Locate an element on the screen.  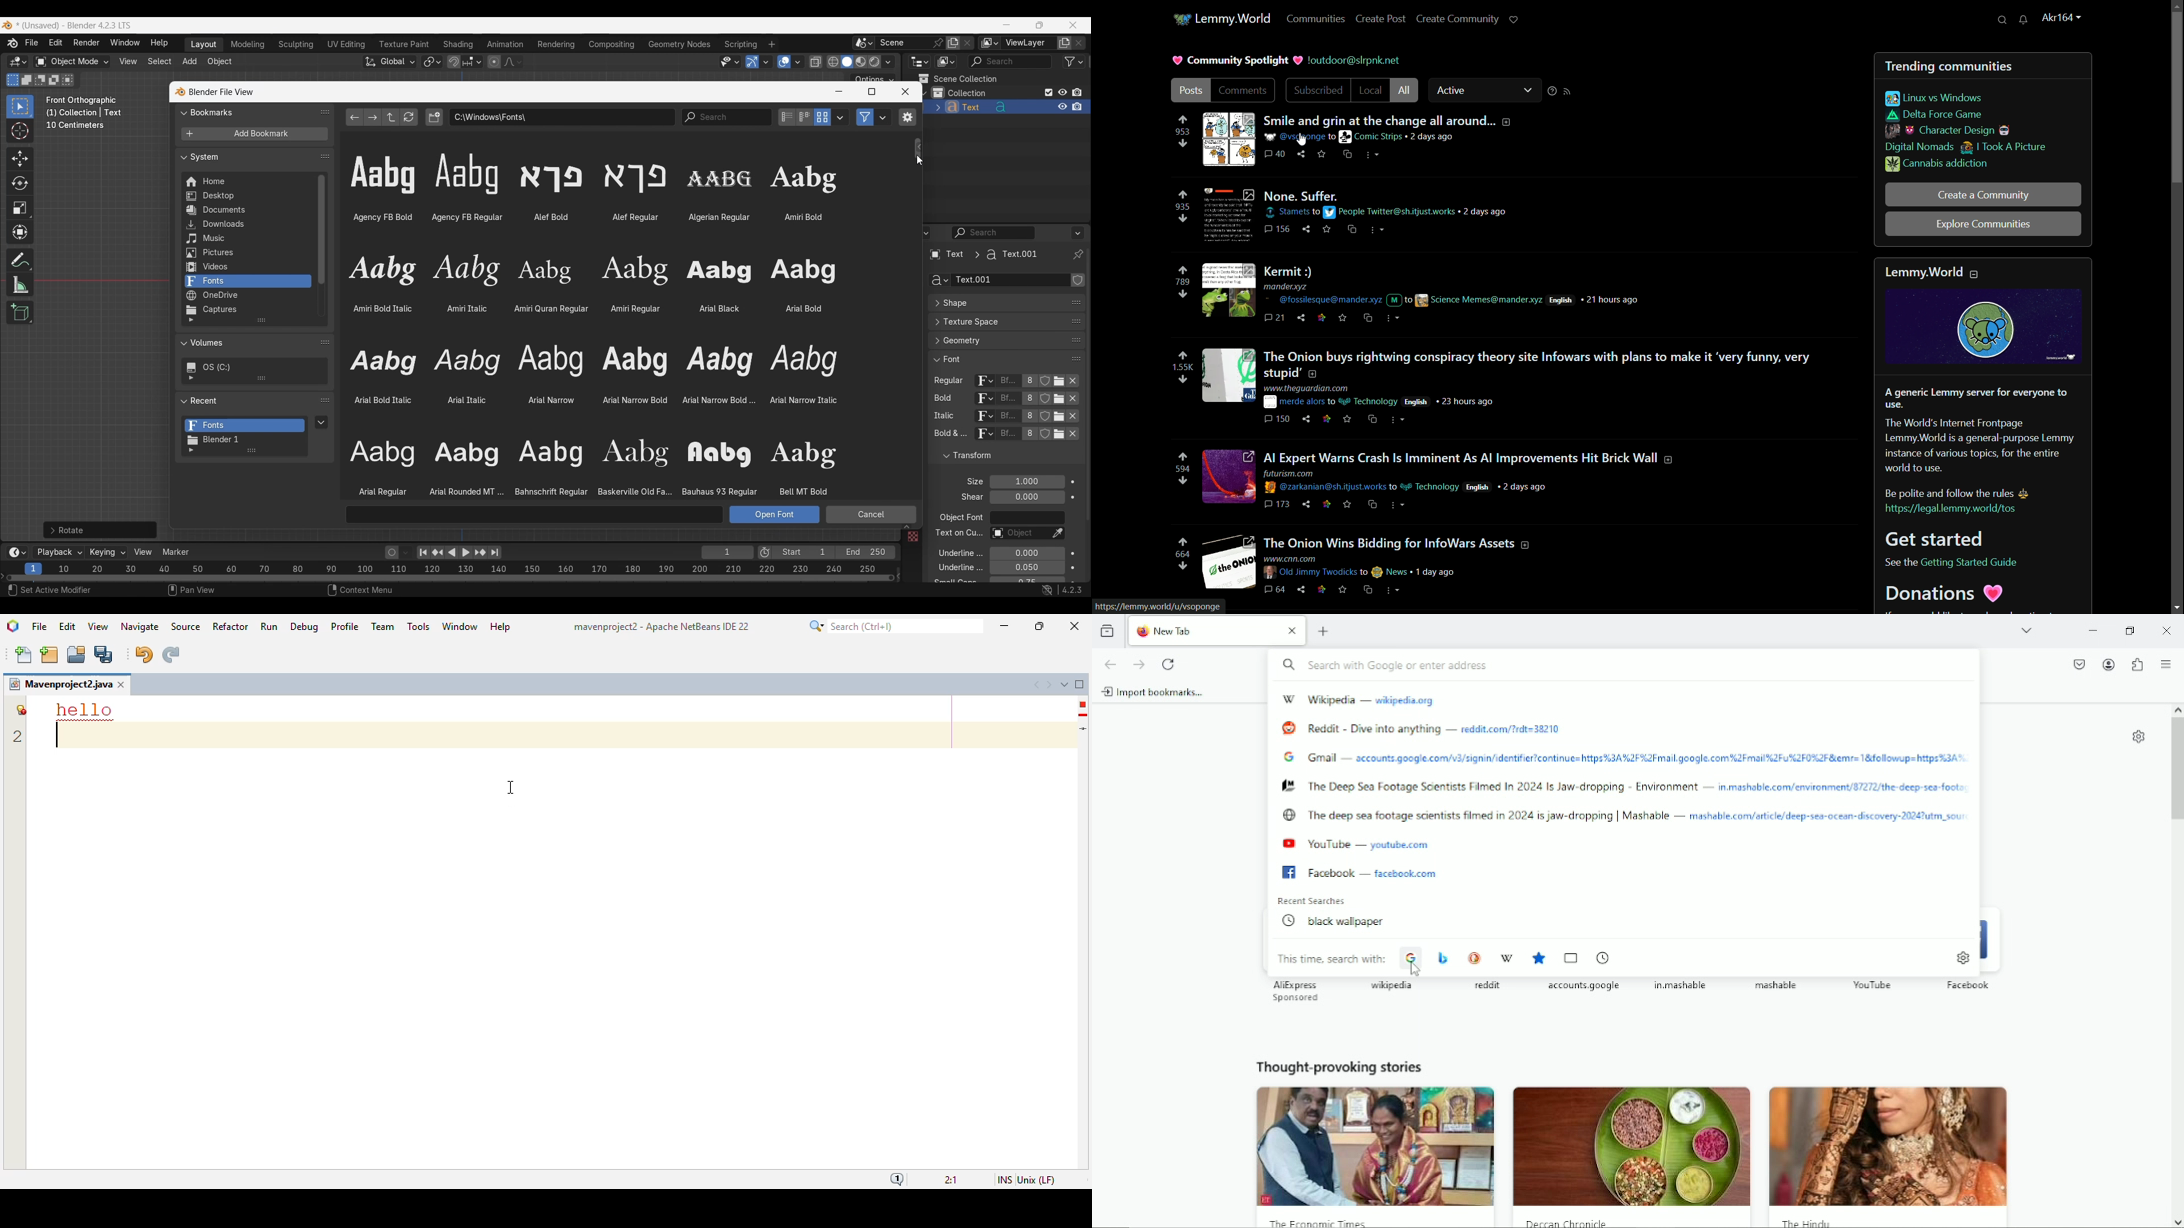
create community is located at coordinates (1458, 20).